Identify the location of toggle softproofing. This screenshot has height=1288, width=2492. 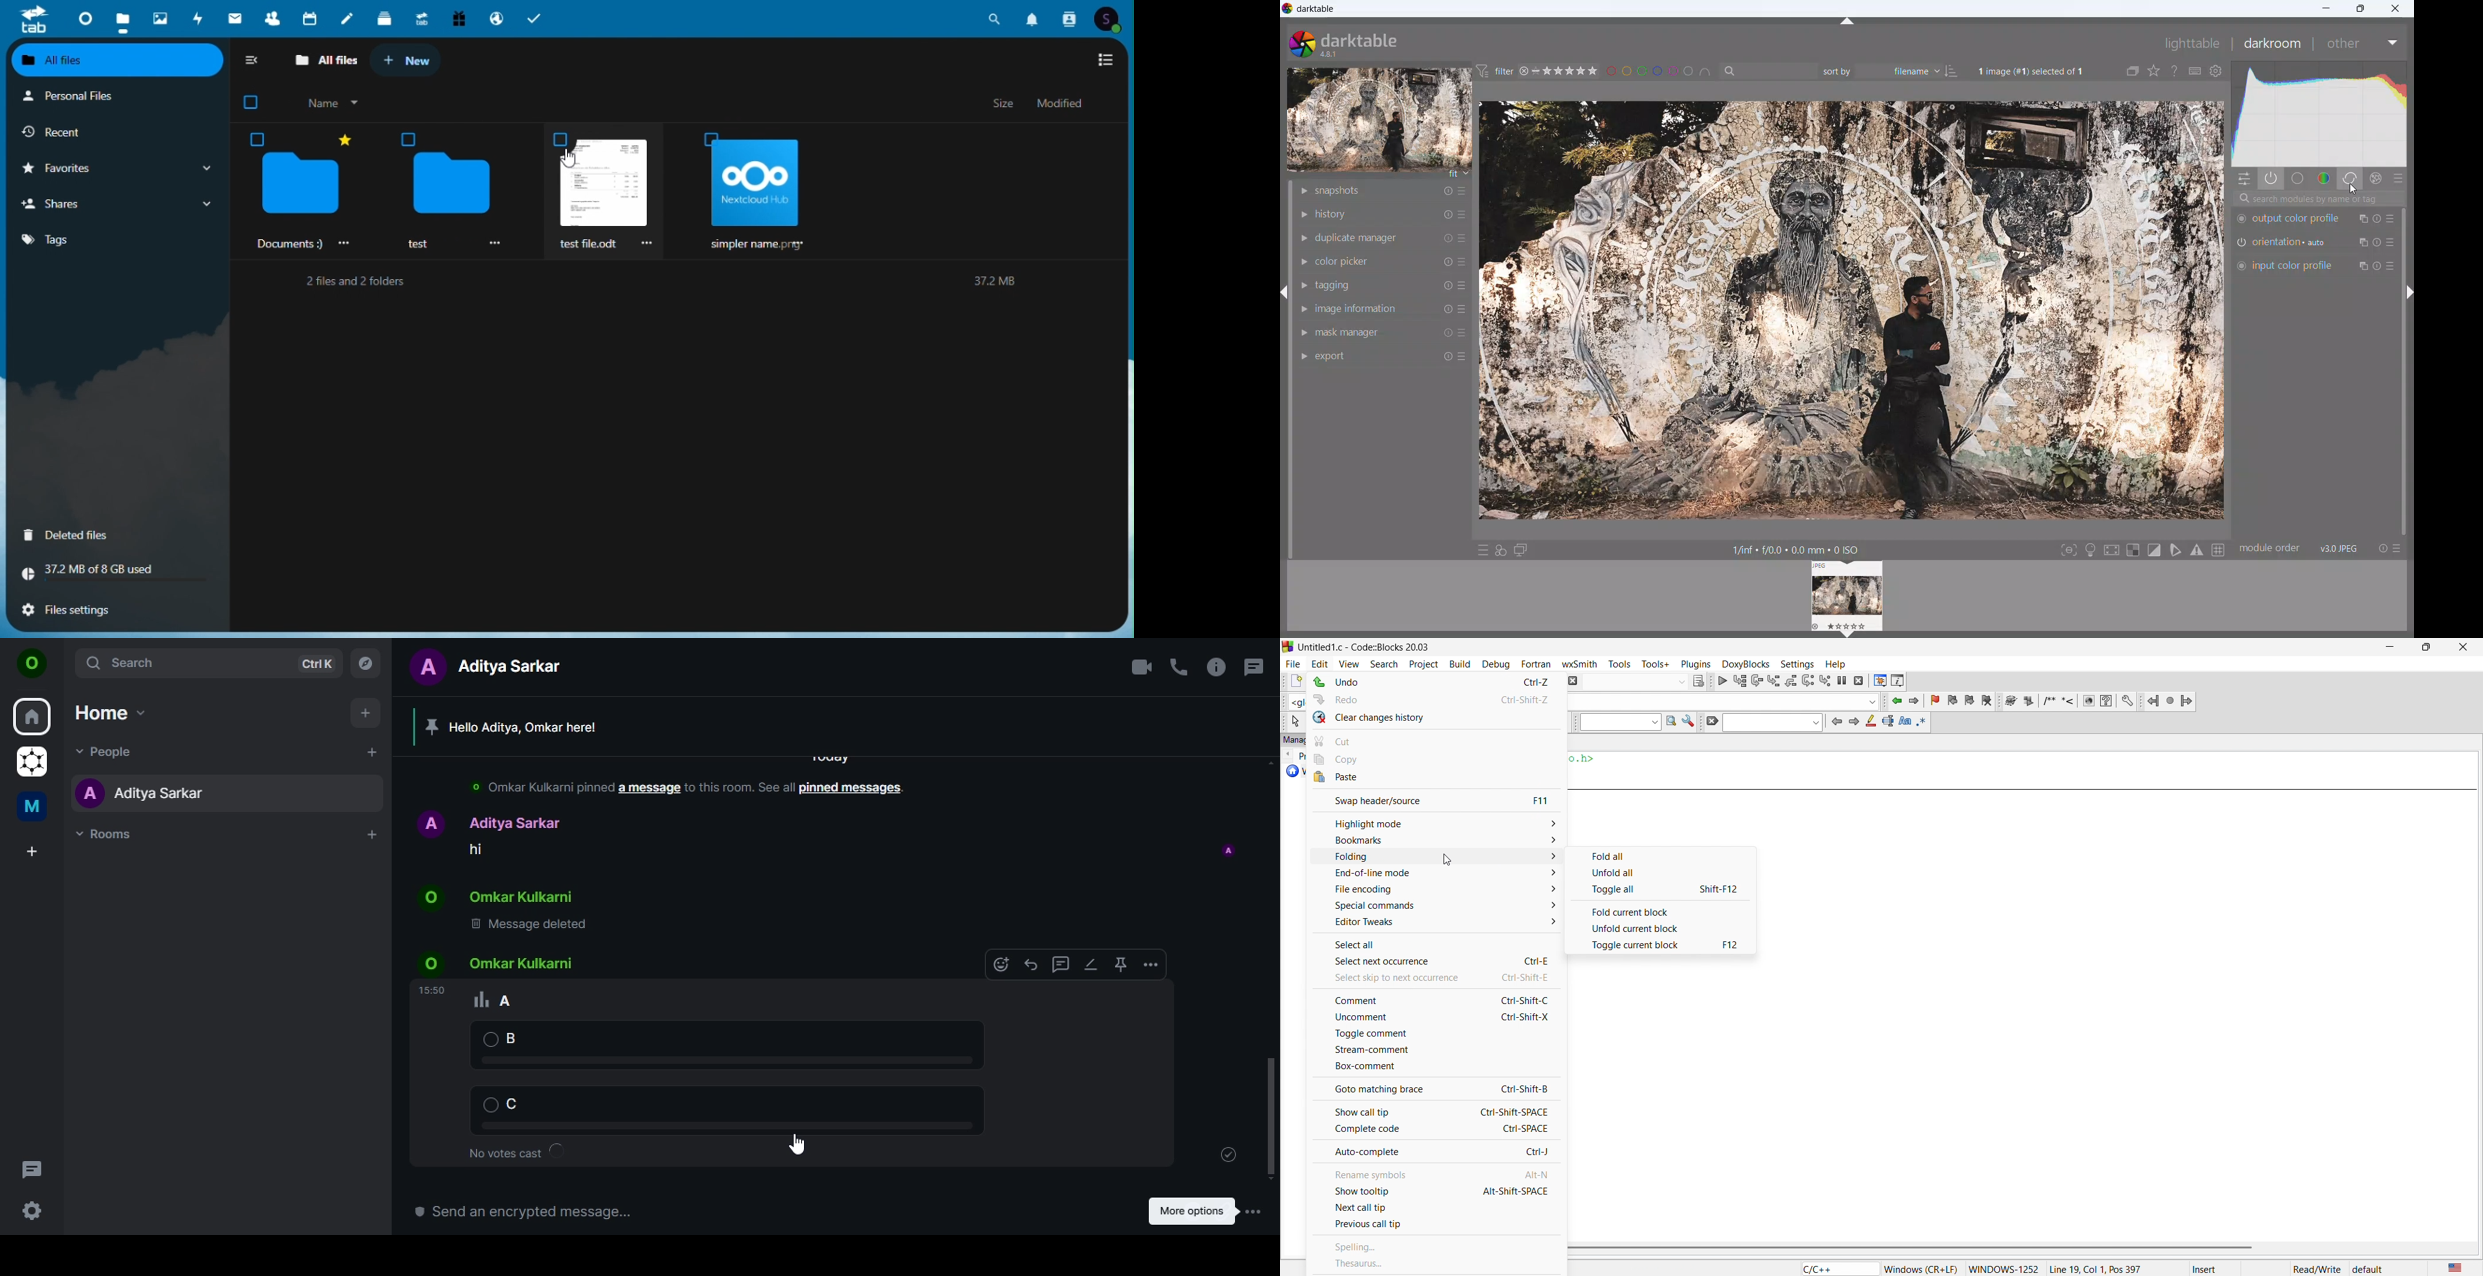
(2175, 551).